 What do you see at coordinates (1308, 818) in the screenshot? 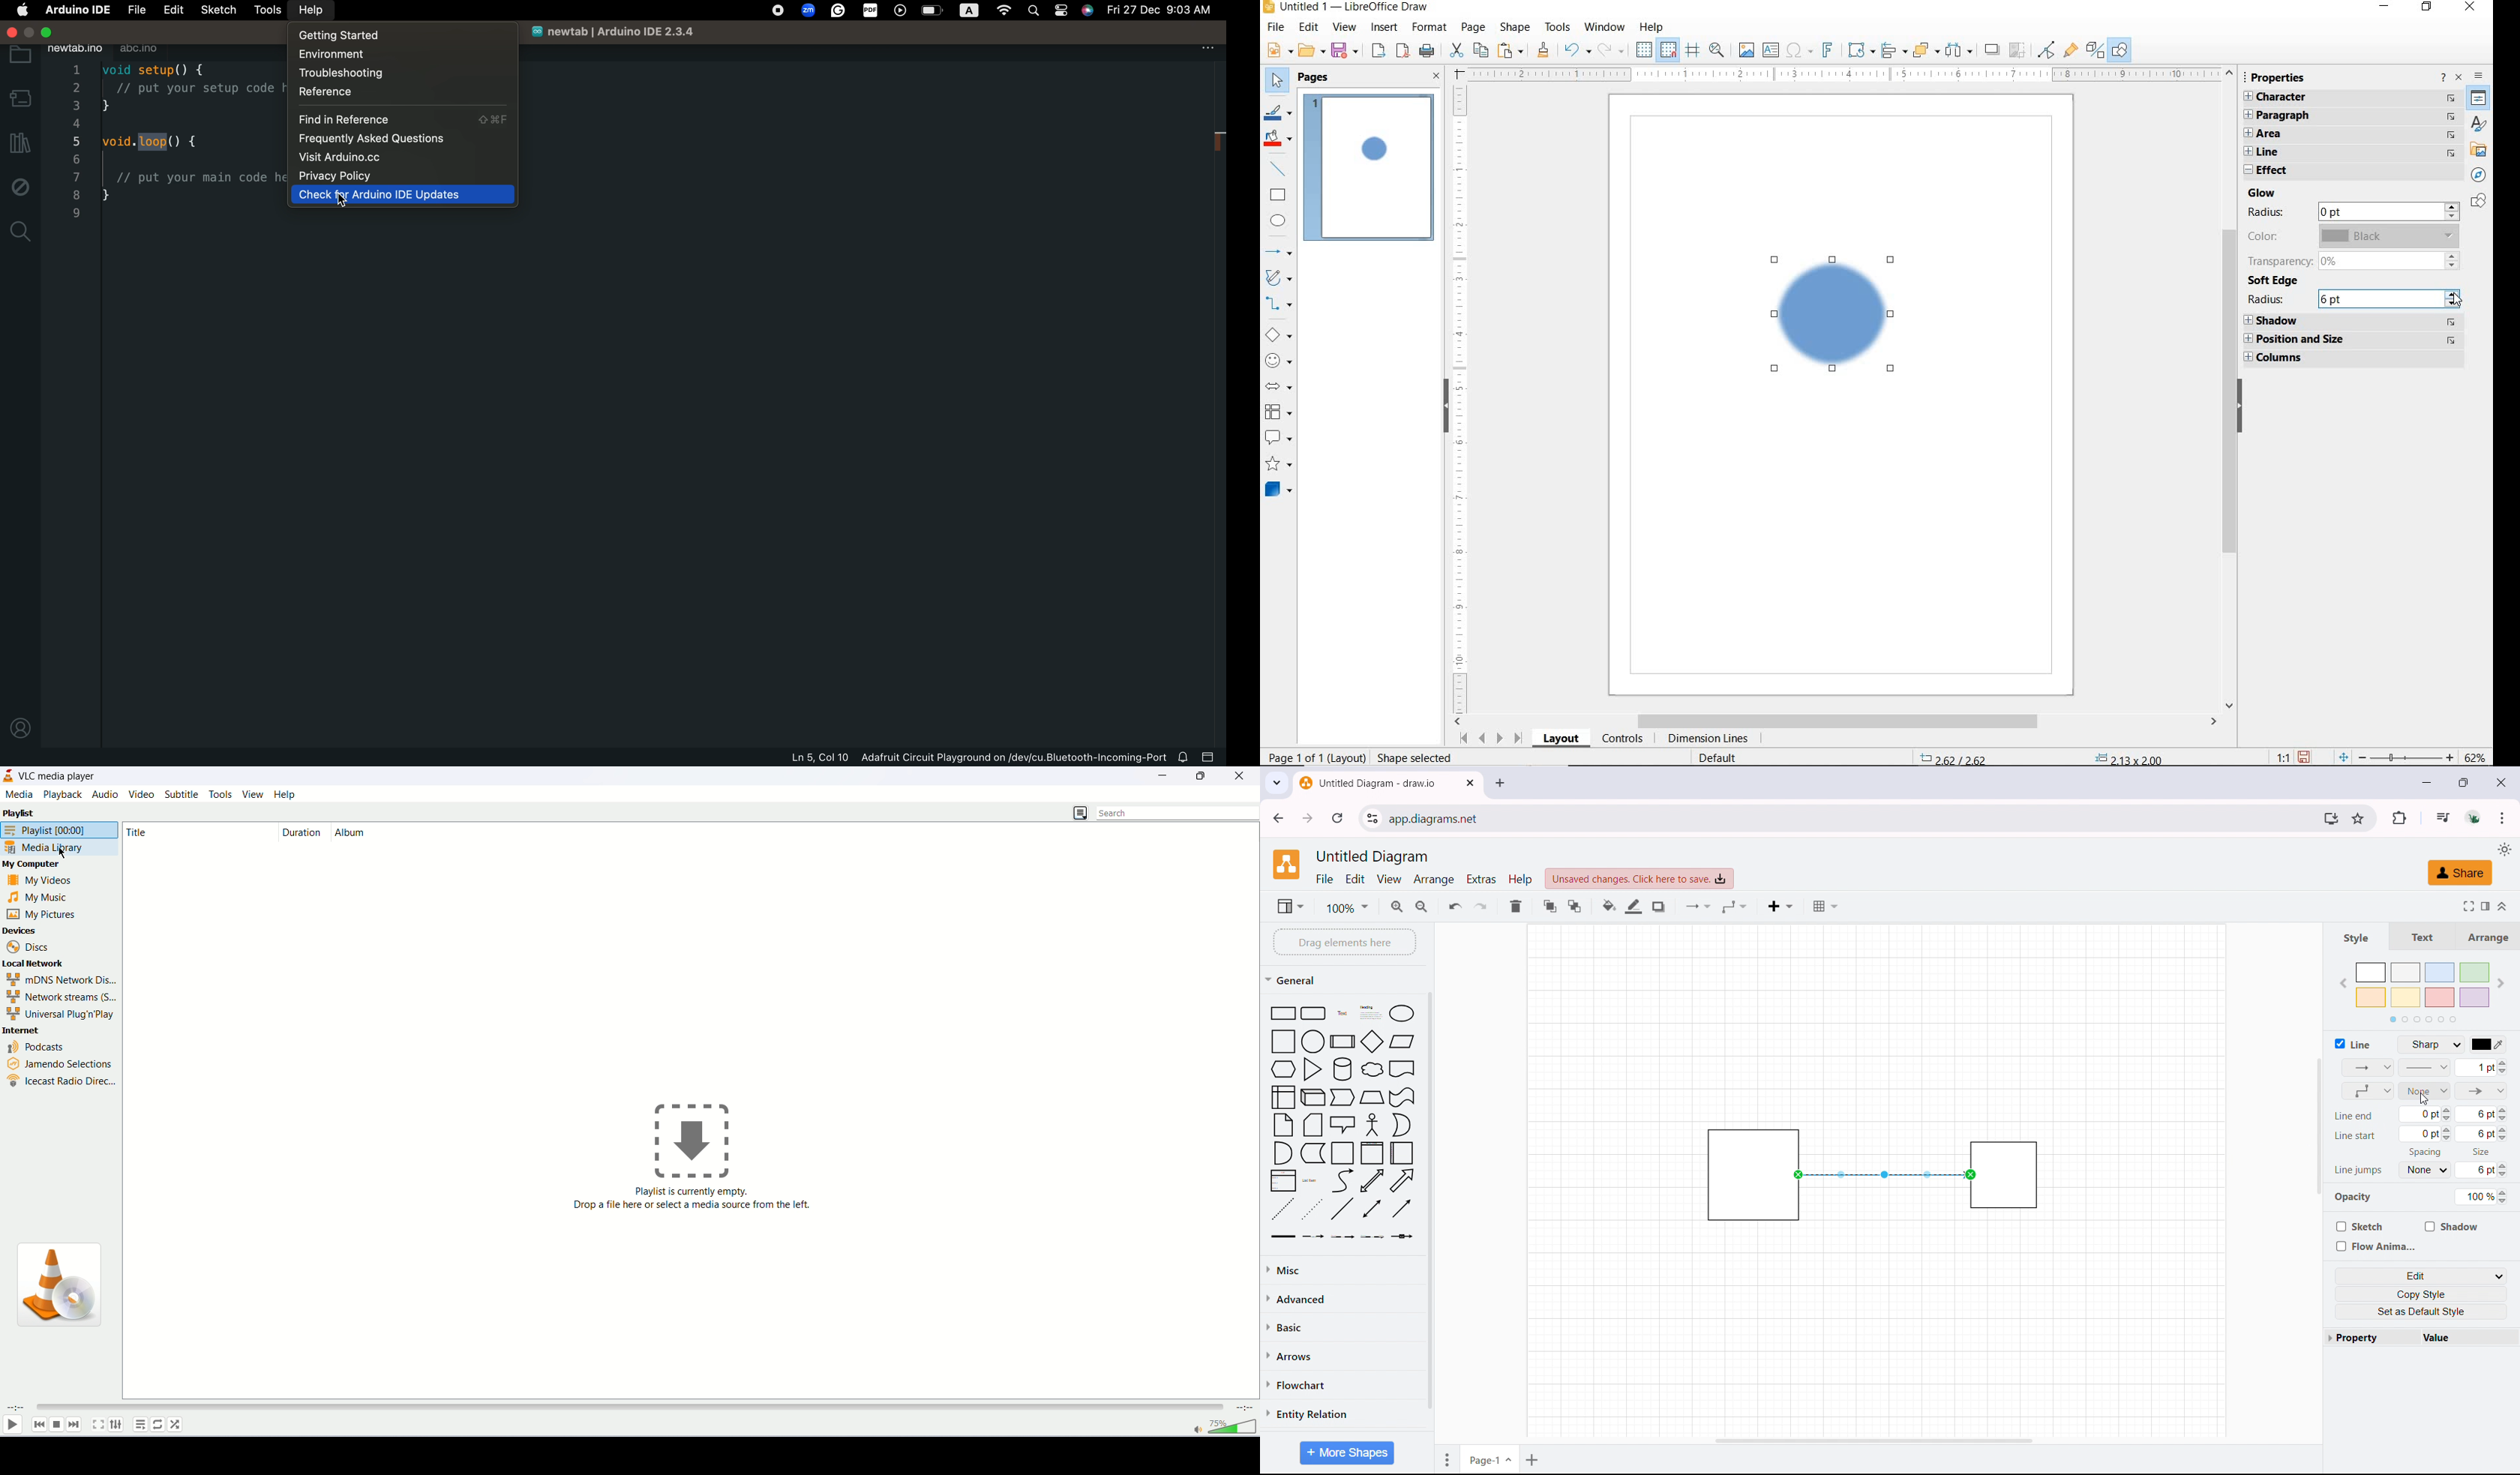
I see `click to go forward, hold to see history` at bounding box center [1308, 818].